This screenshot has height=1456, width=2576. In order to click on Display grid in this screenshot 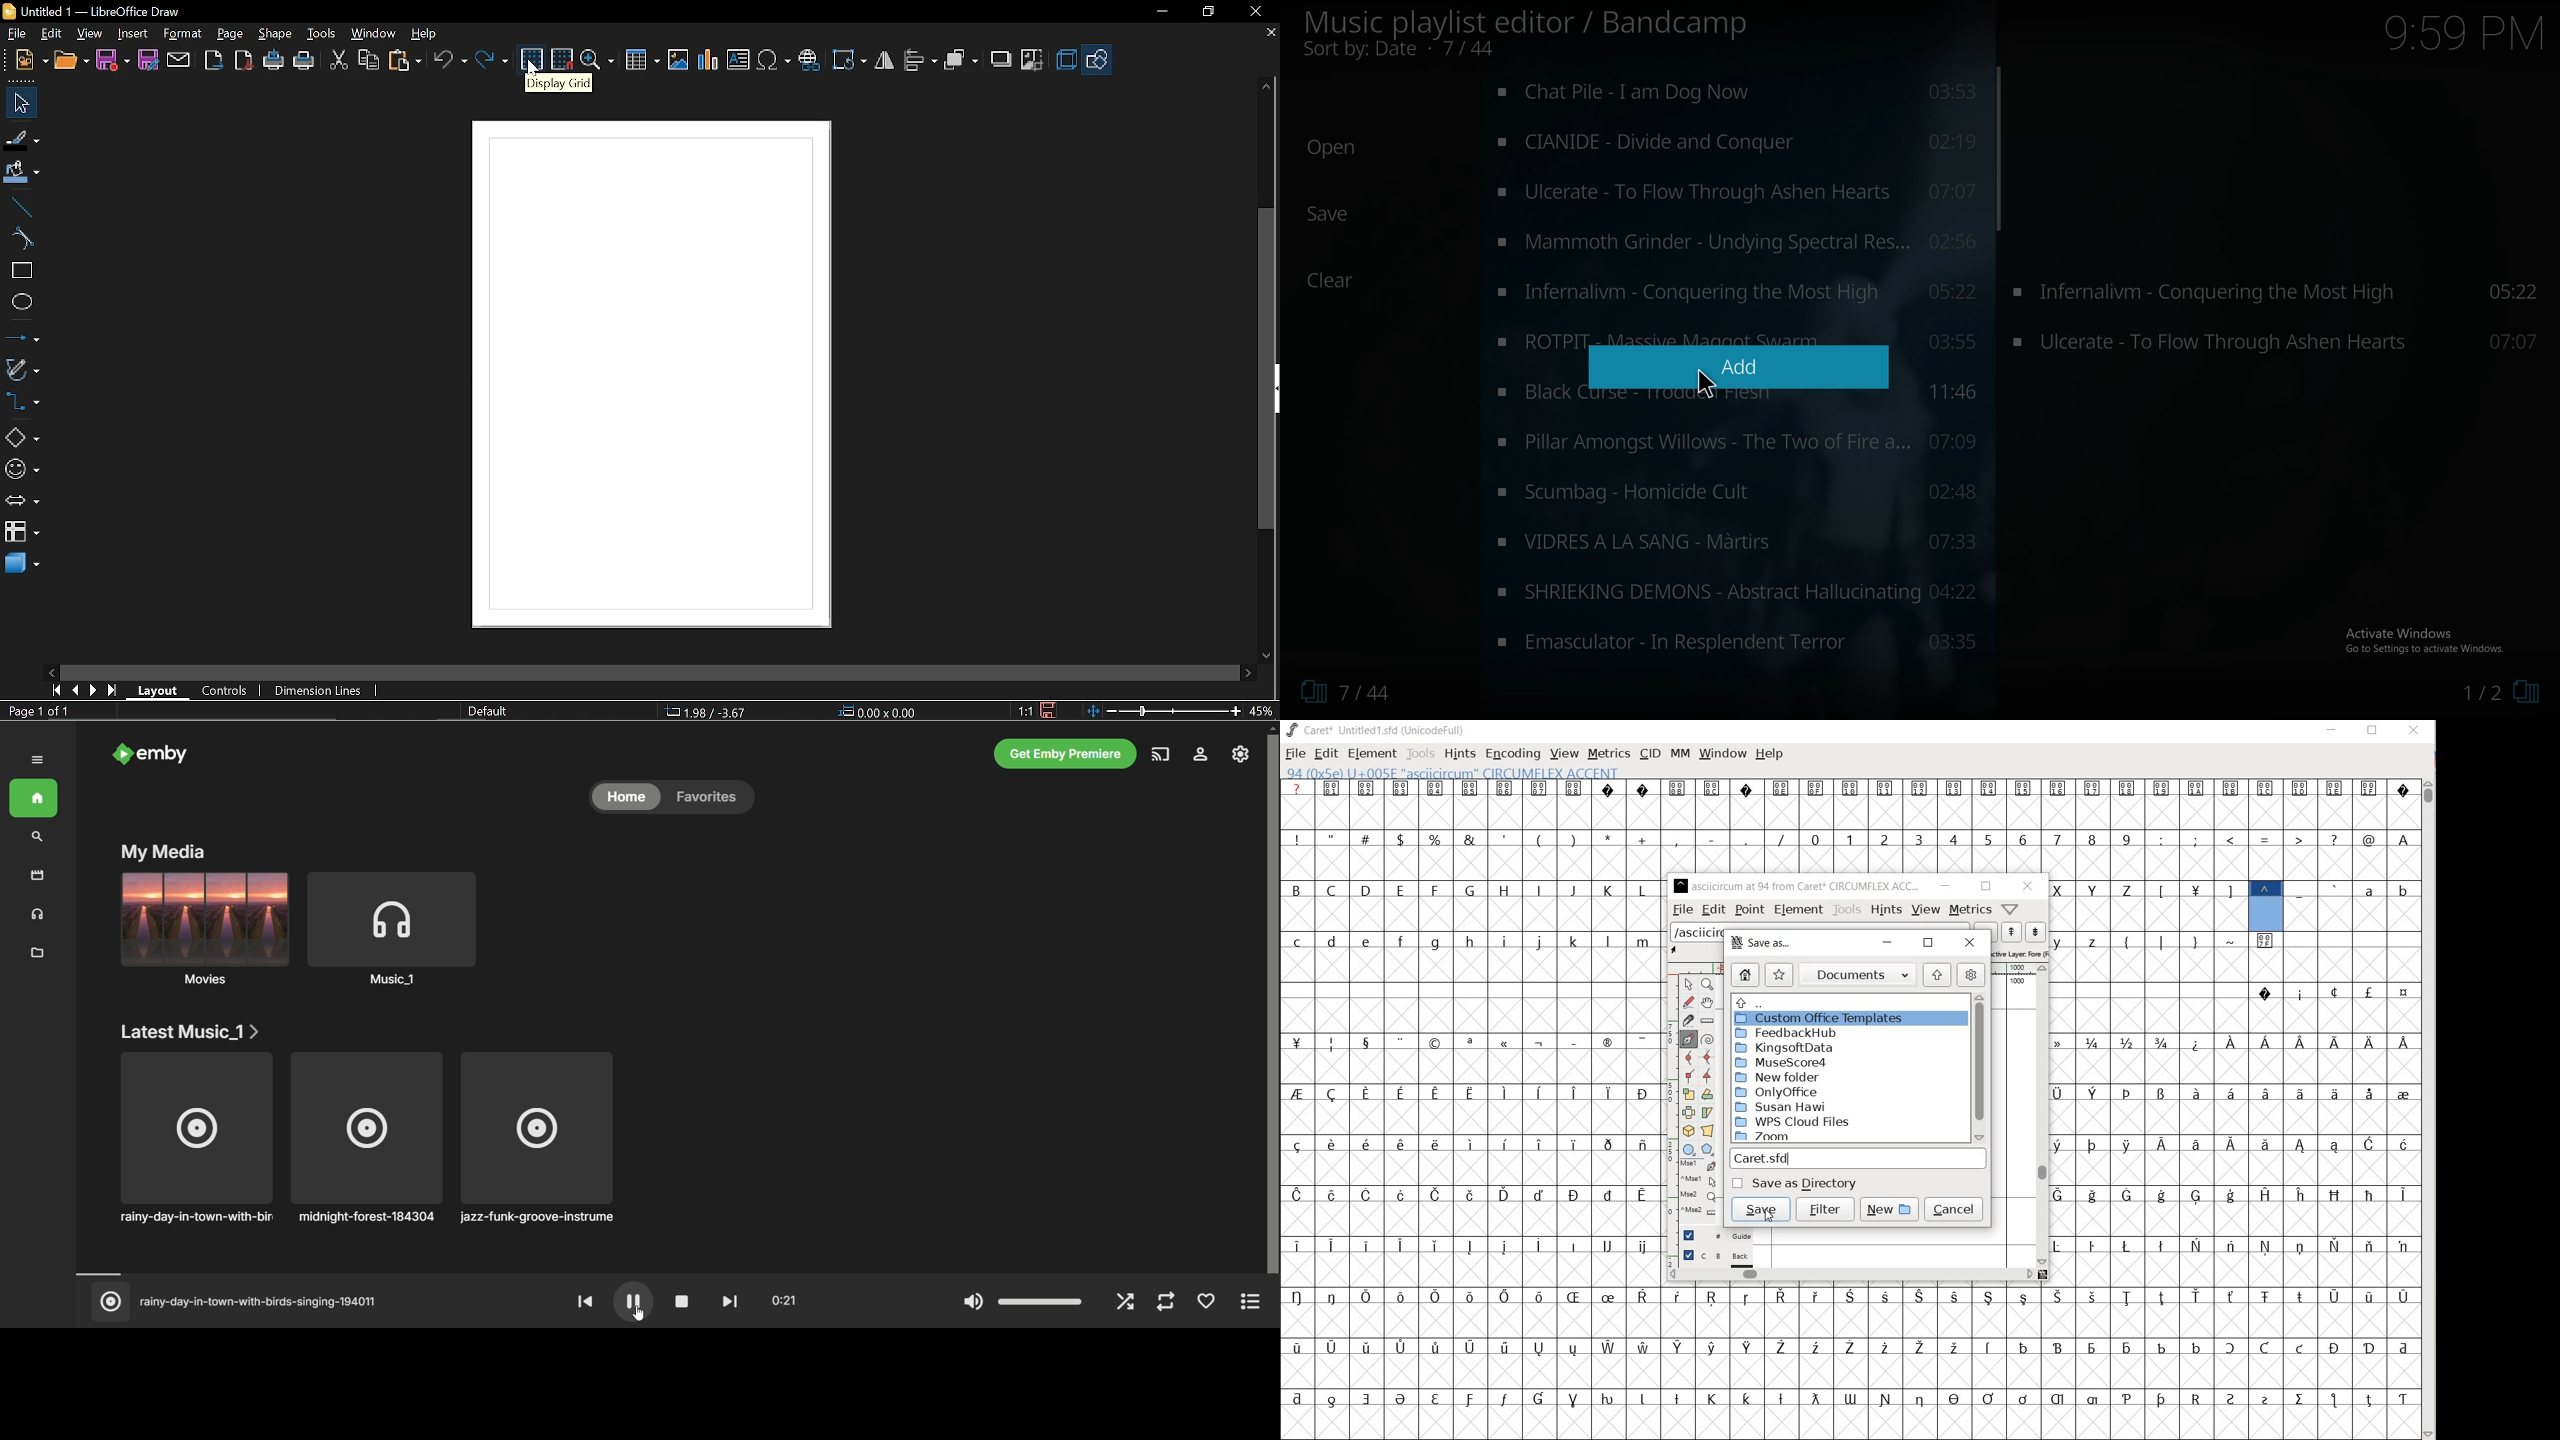, I will do `click(532, 52)`.